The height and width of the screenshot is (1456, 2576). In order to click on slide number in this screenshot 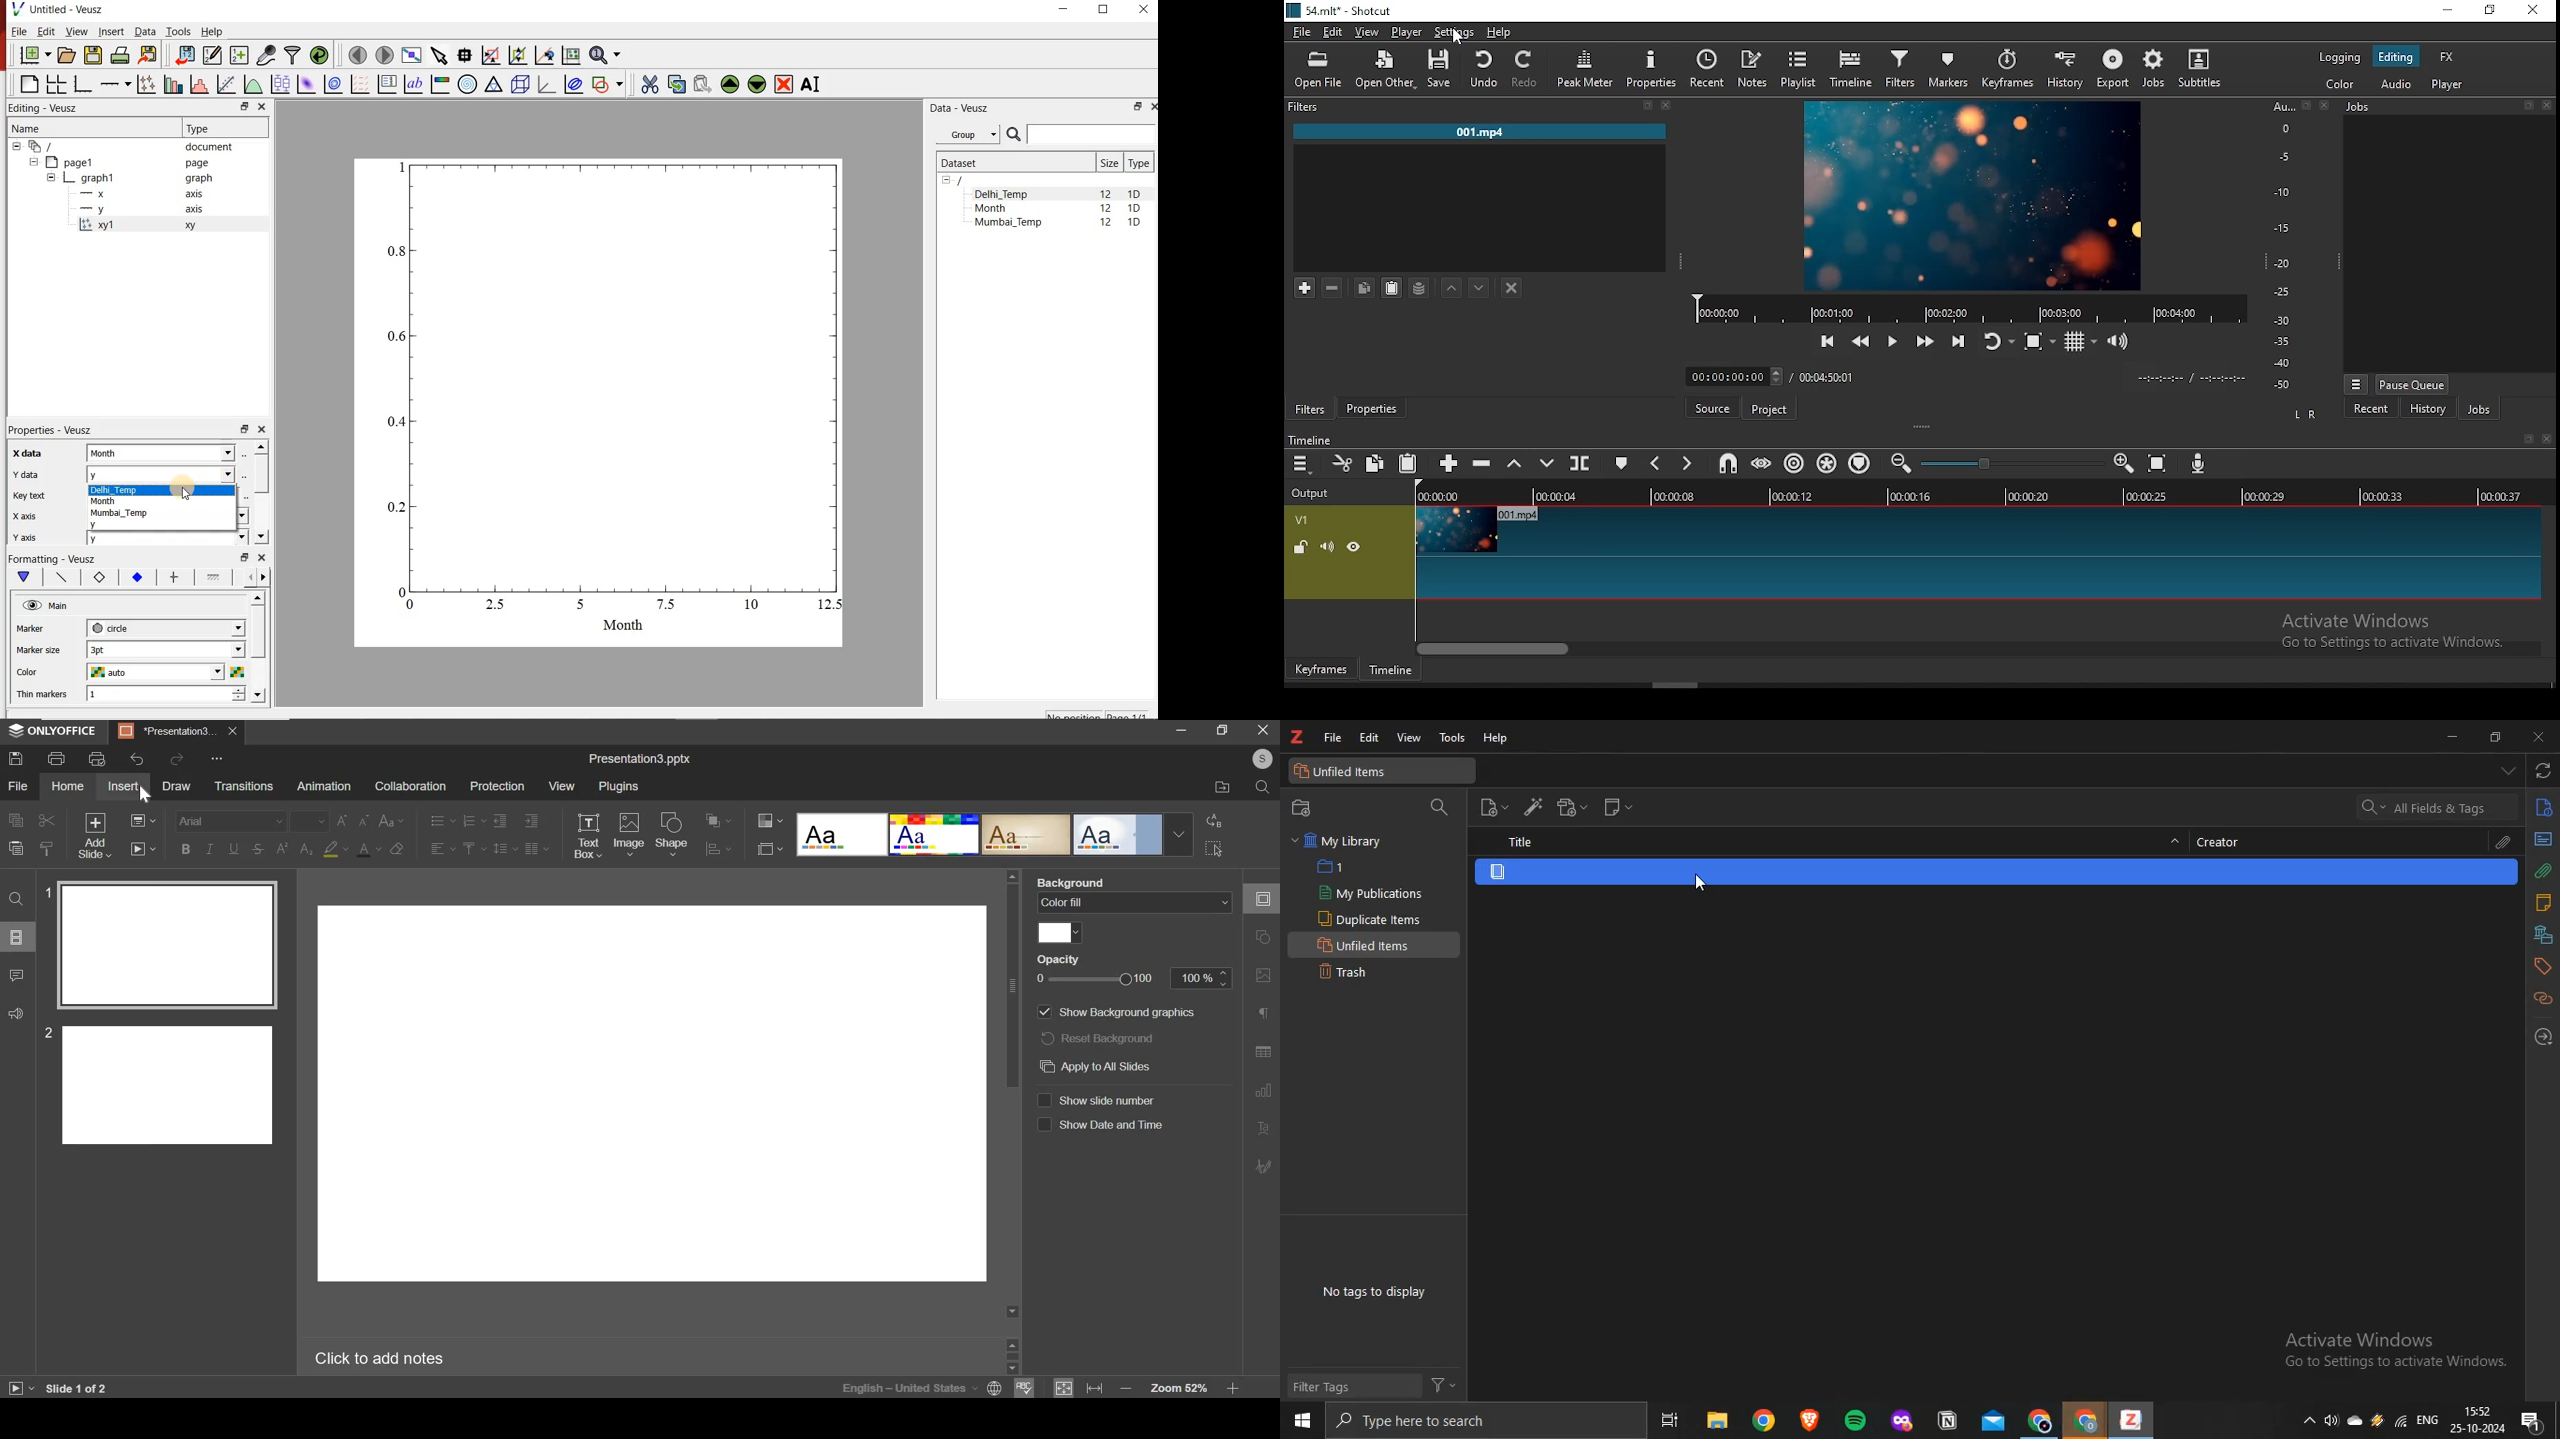, I will do `click(1101, 1100)`.